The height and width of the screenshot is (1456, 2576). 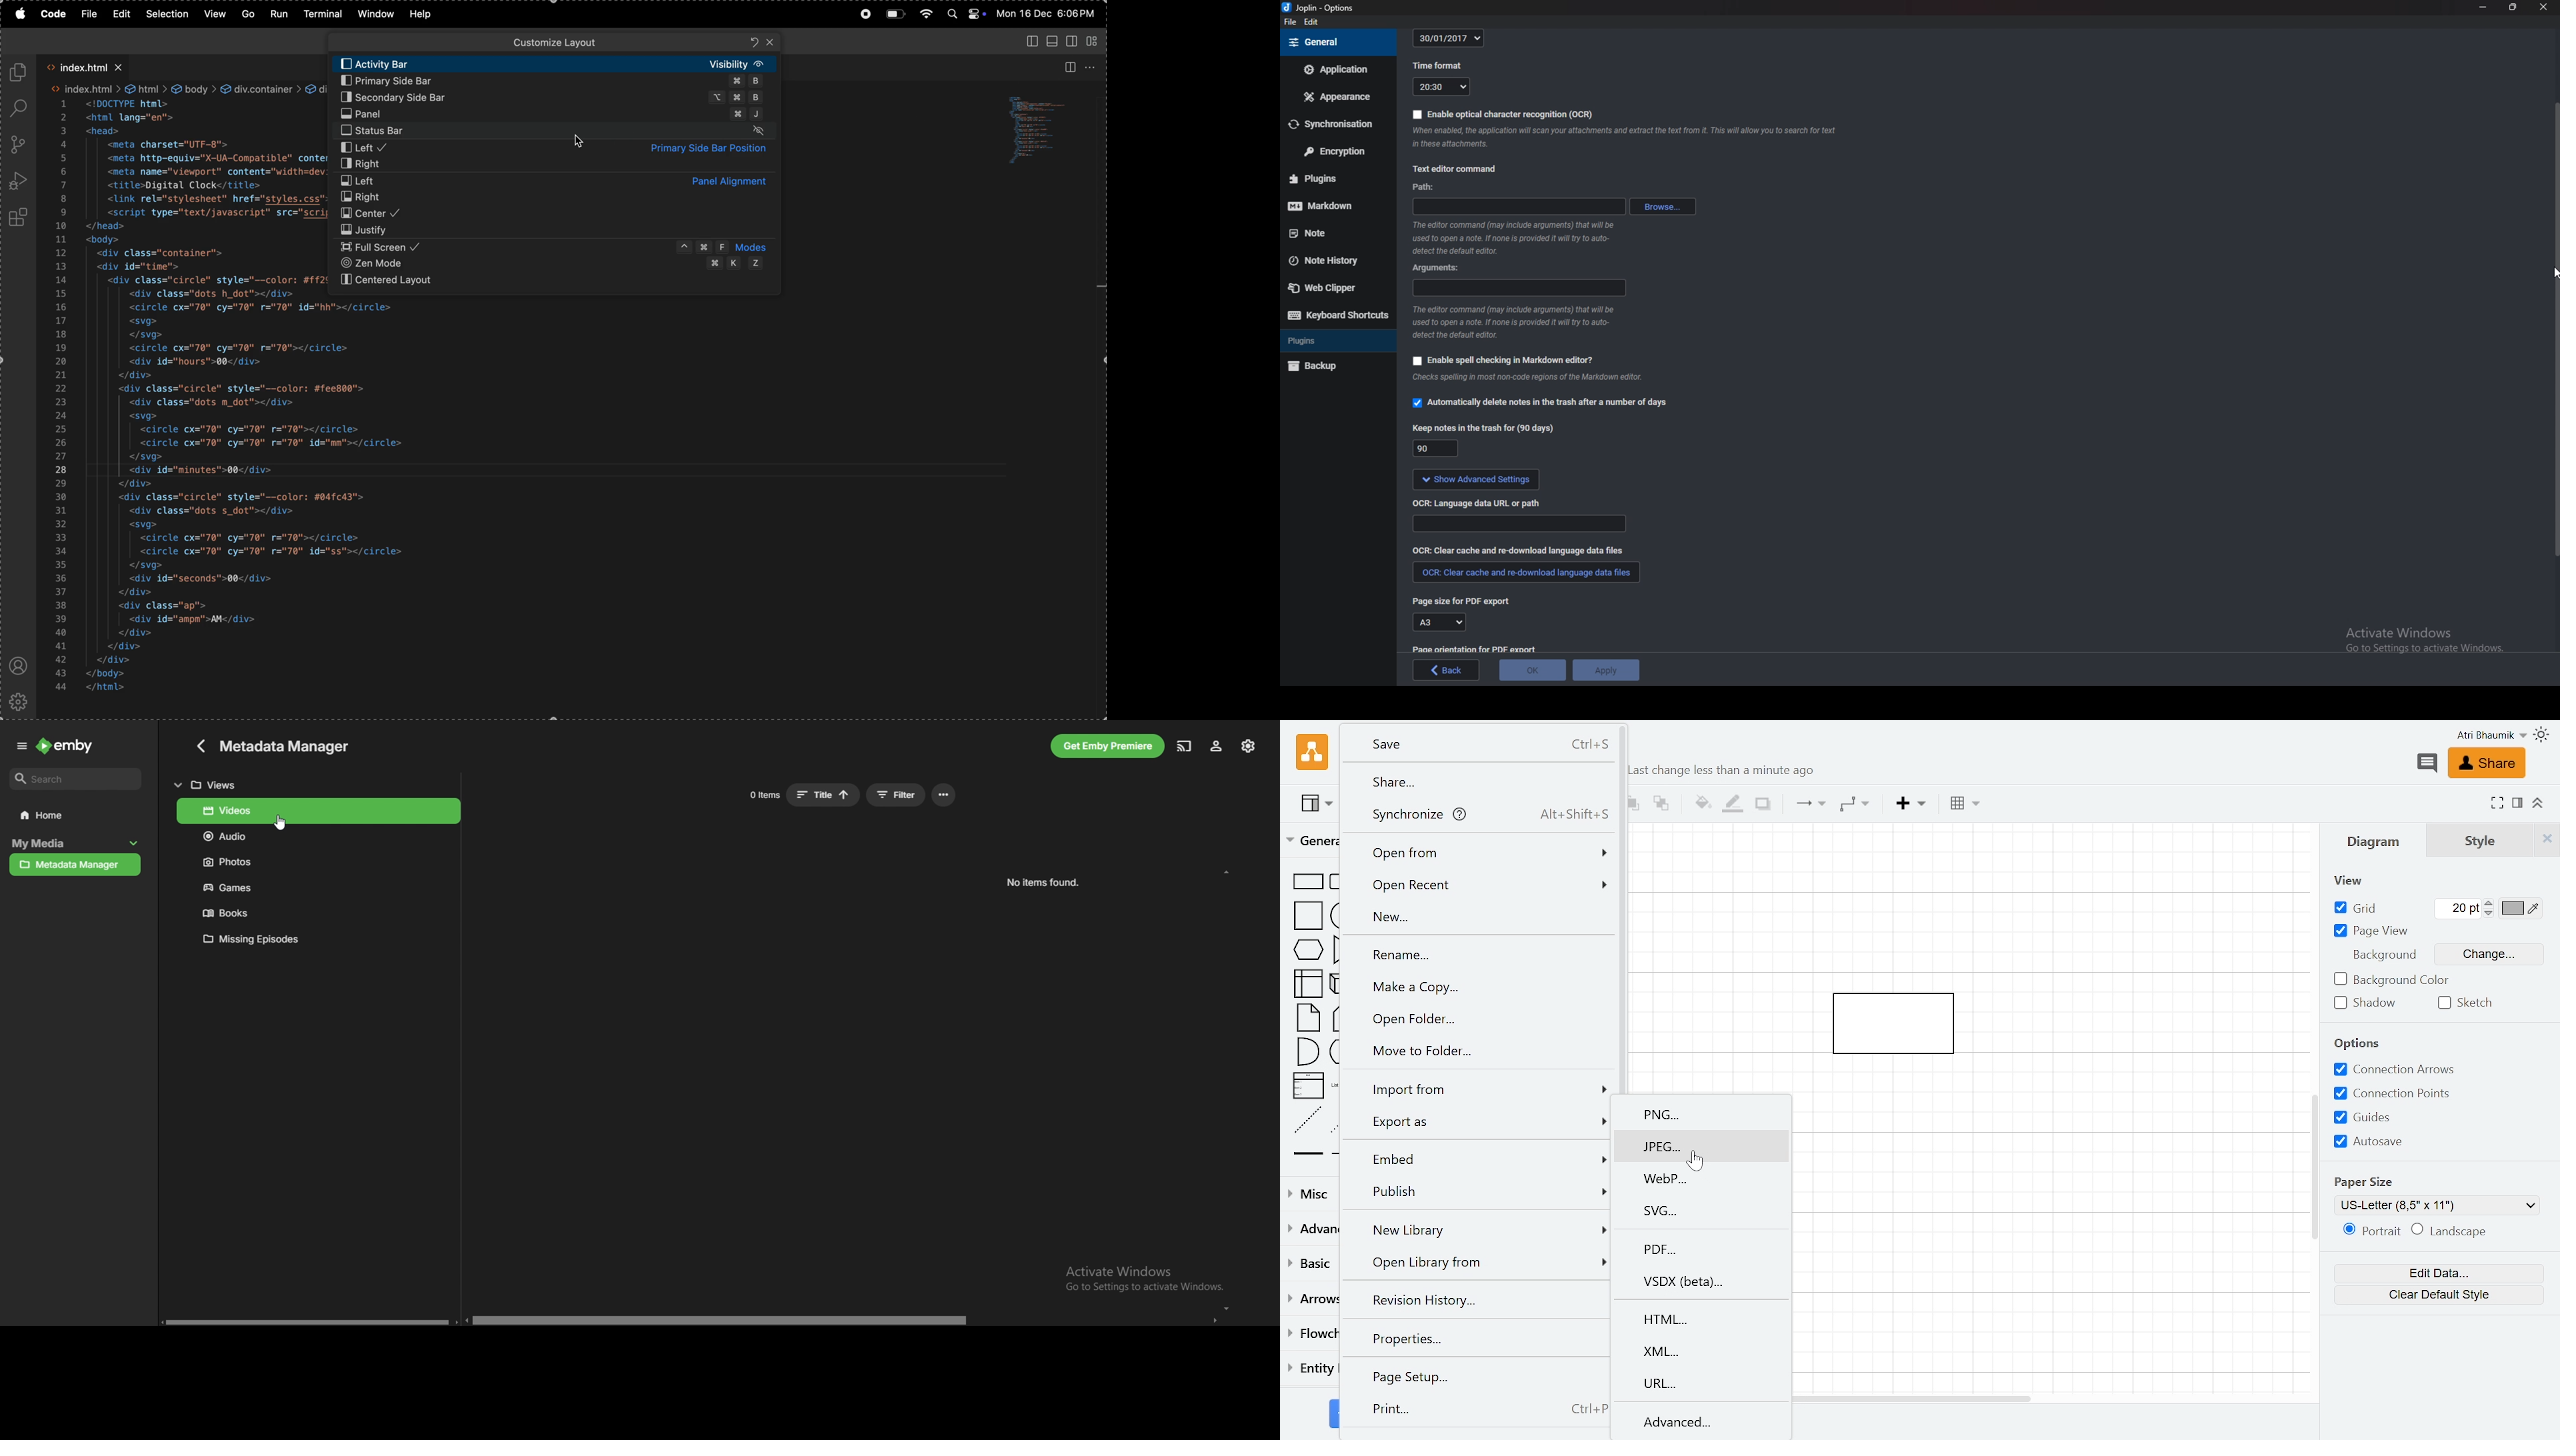 What do you see at coordinates (2472, 840) in the screenshot?
I see `Style` at bounding box center [2472, 840].